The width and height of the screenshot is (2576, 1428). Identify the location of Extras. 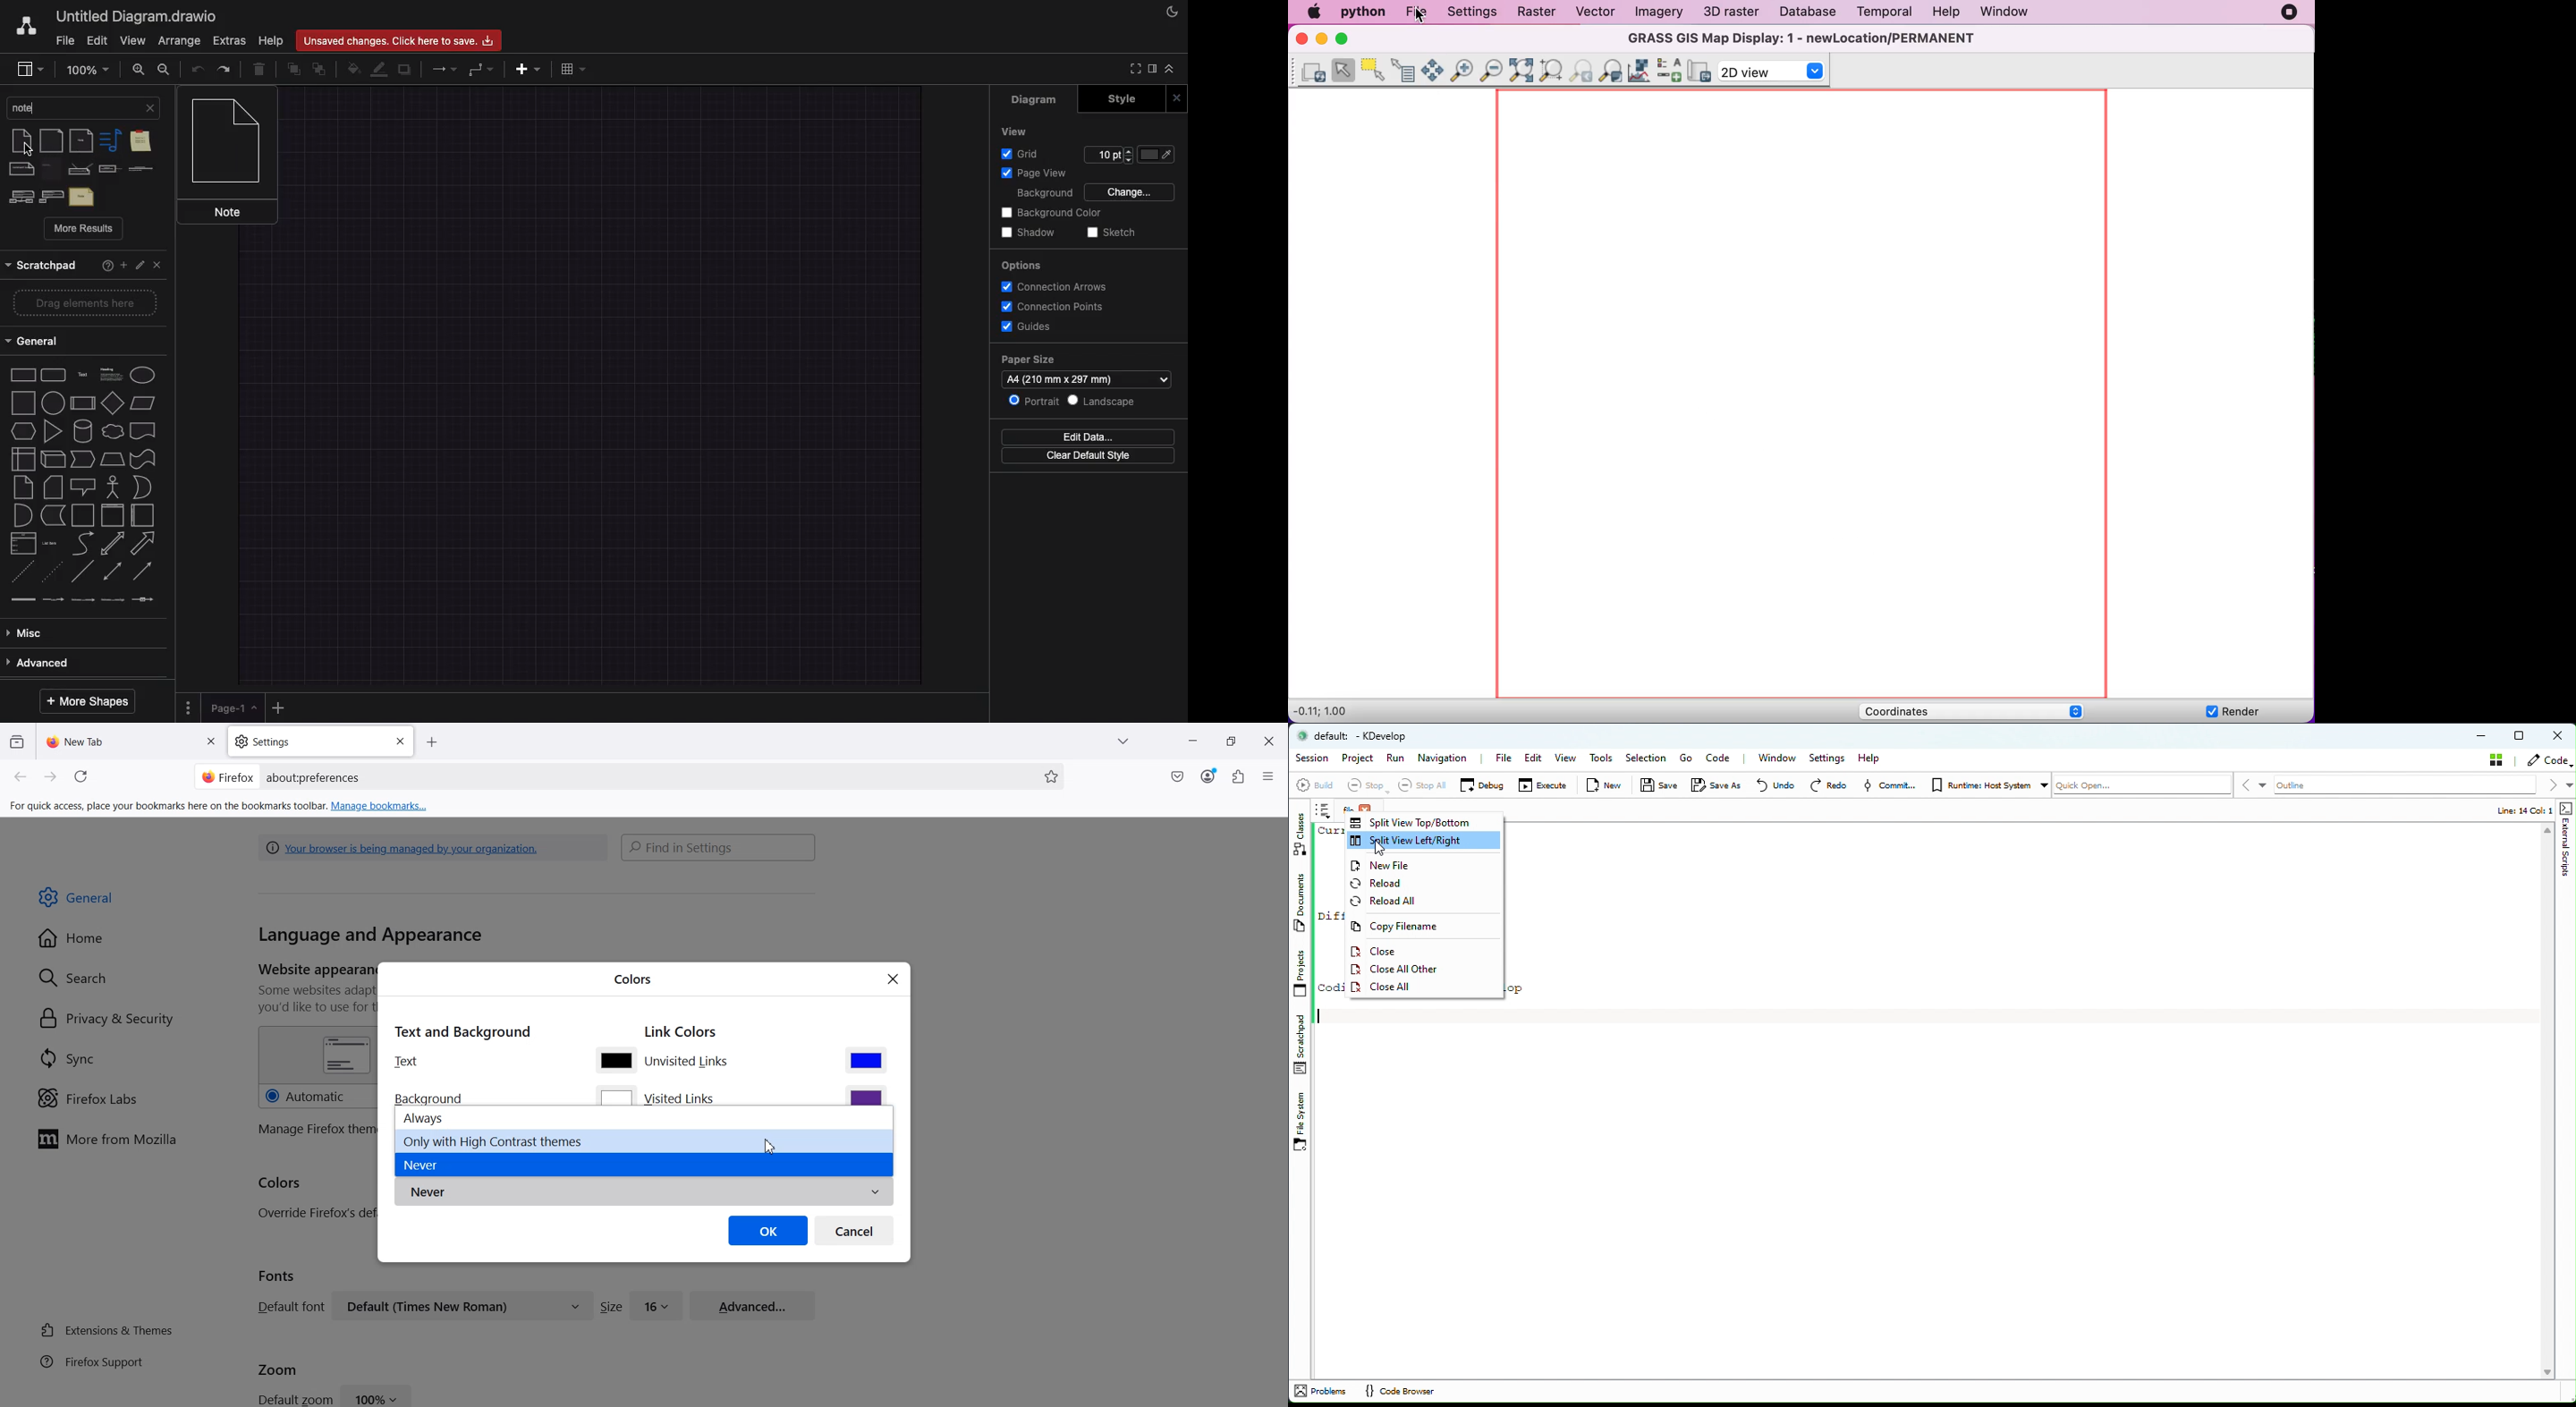
(229, 40).